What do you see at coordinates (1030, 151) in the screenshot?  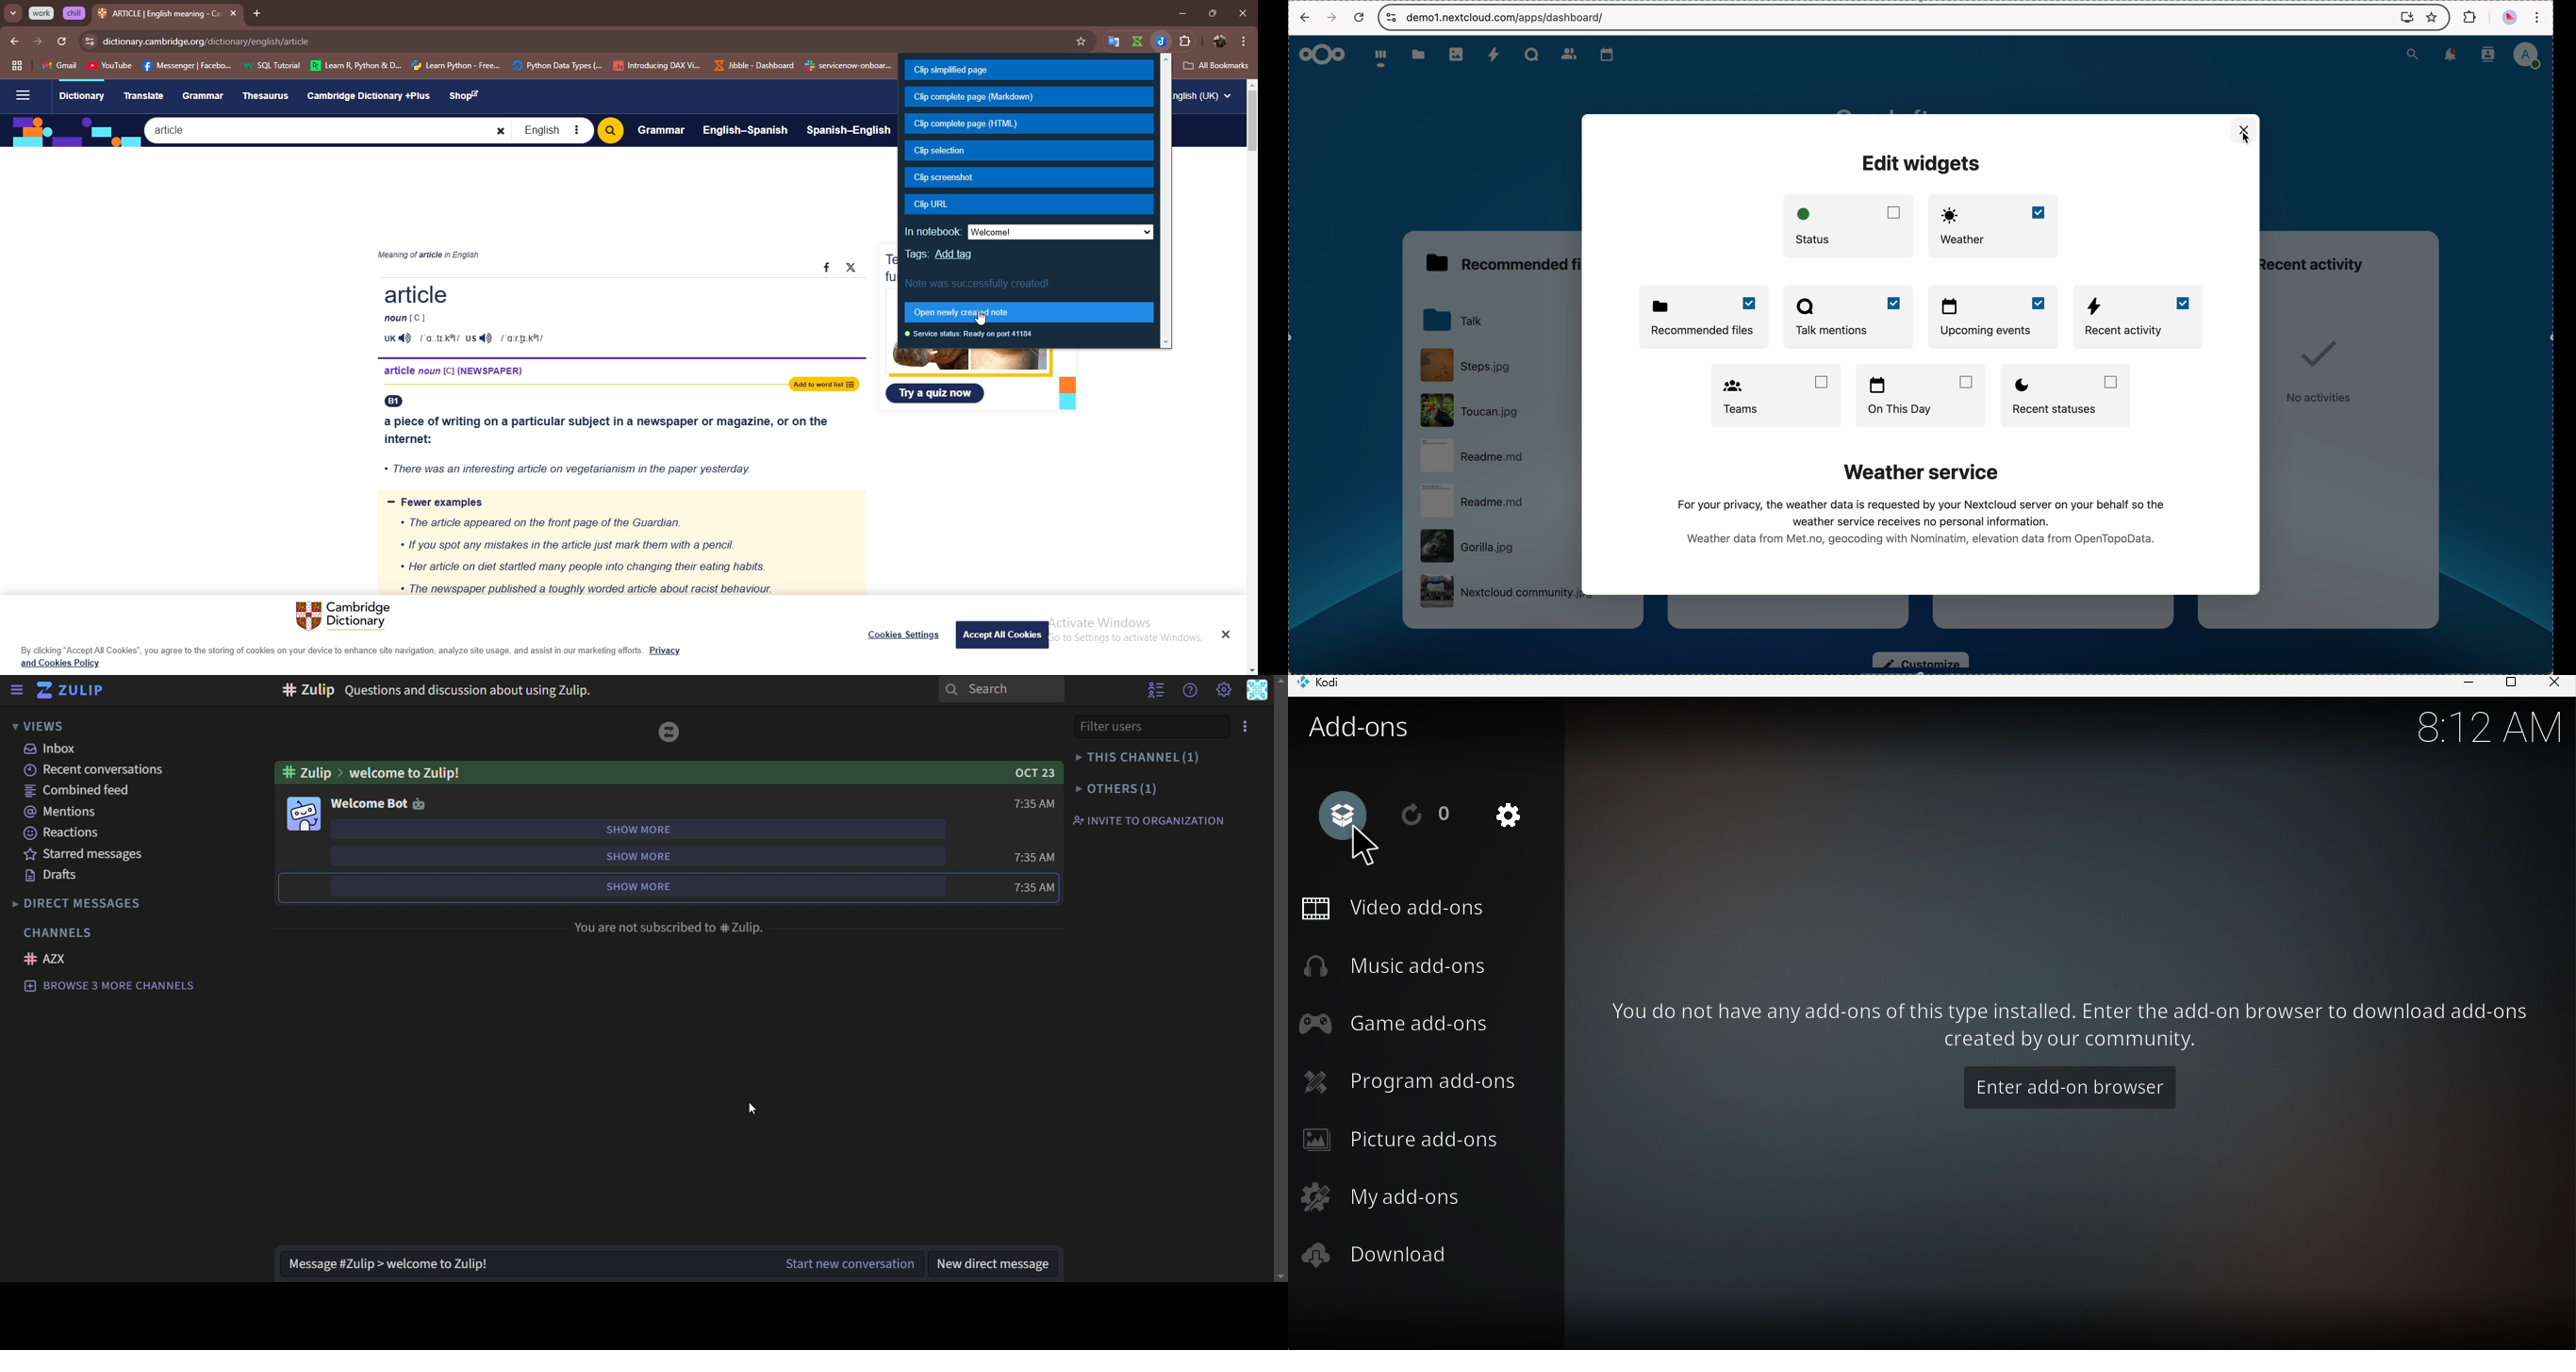 I see `clip selection` at bounding box center [1030, 151].